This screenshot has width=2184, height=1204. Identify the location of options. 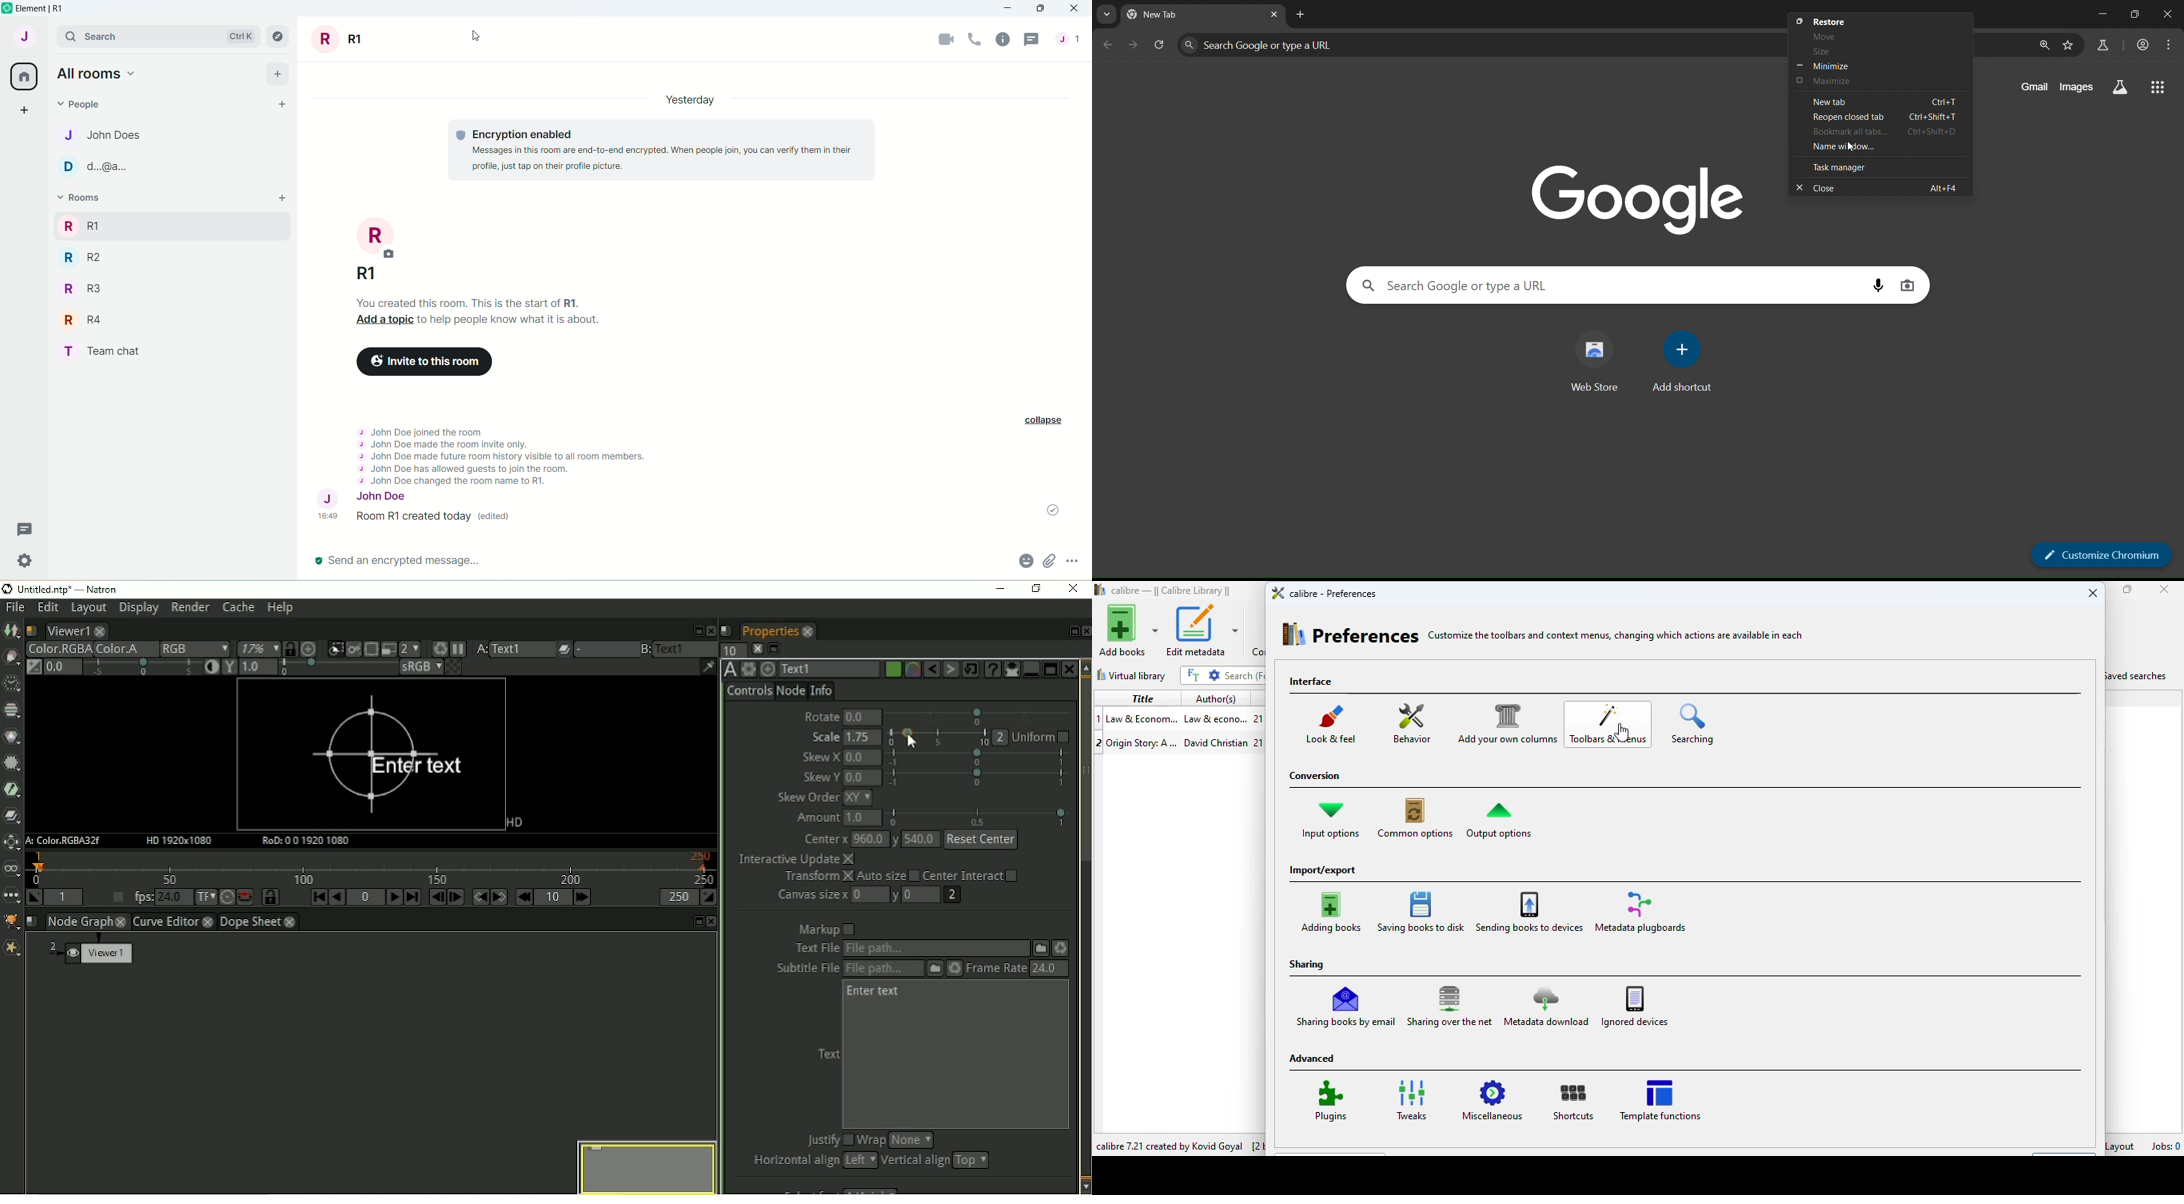
(1072, 563).